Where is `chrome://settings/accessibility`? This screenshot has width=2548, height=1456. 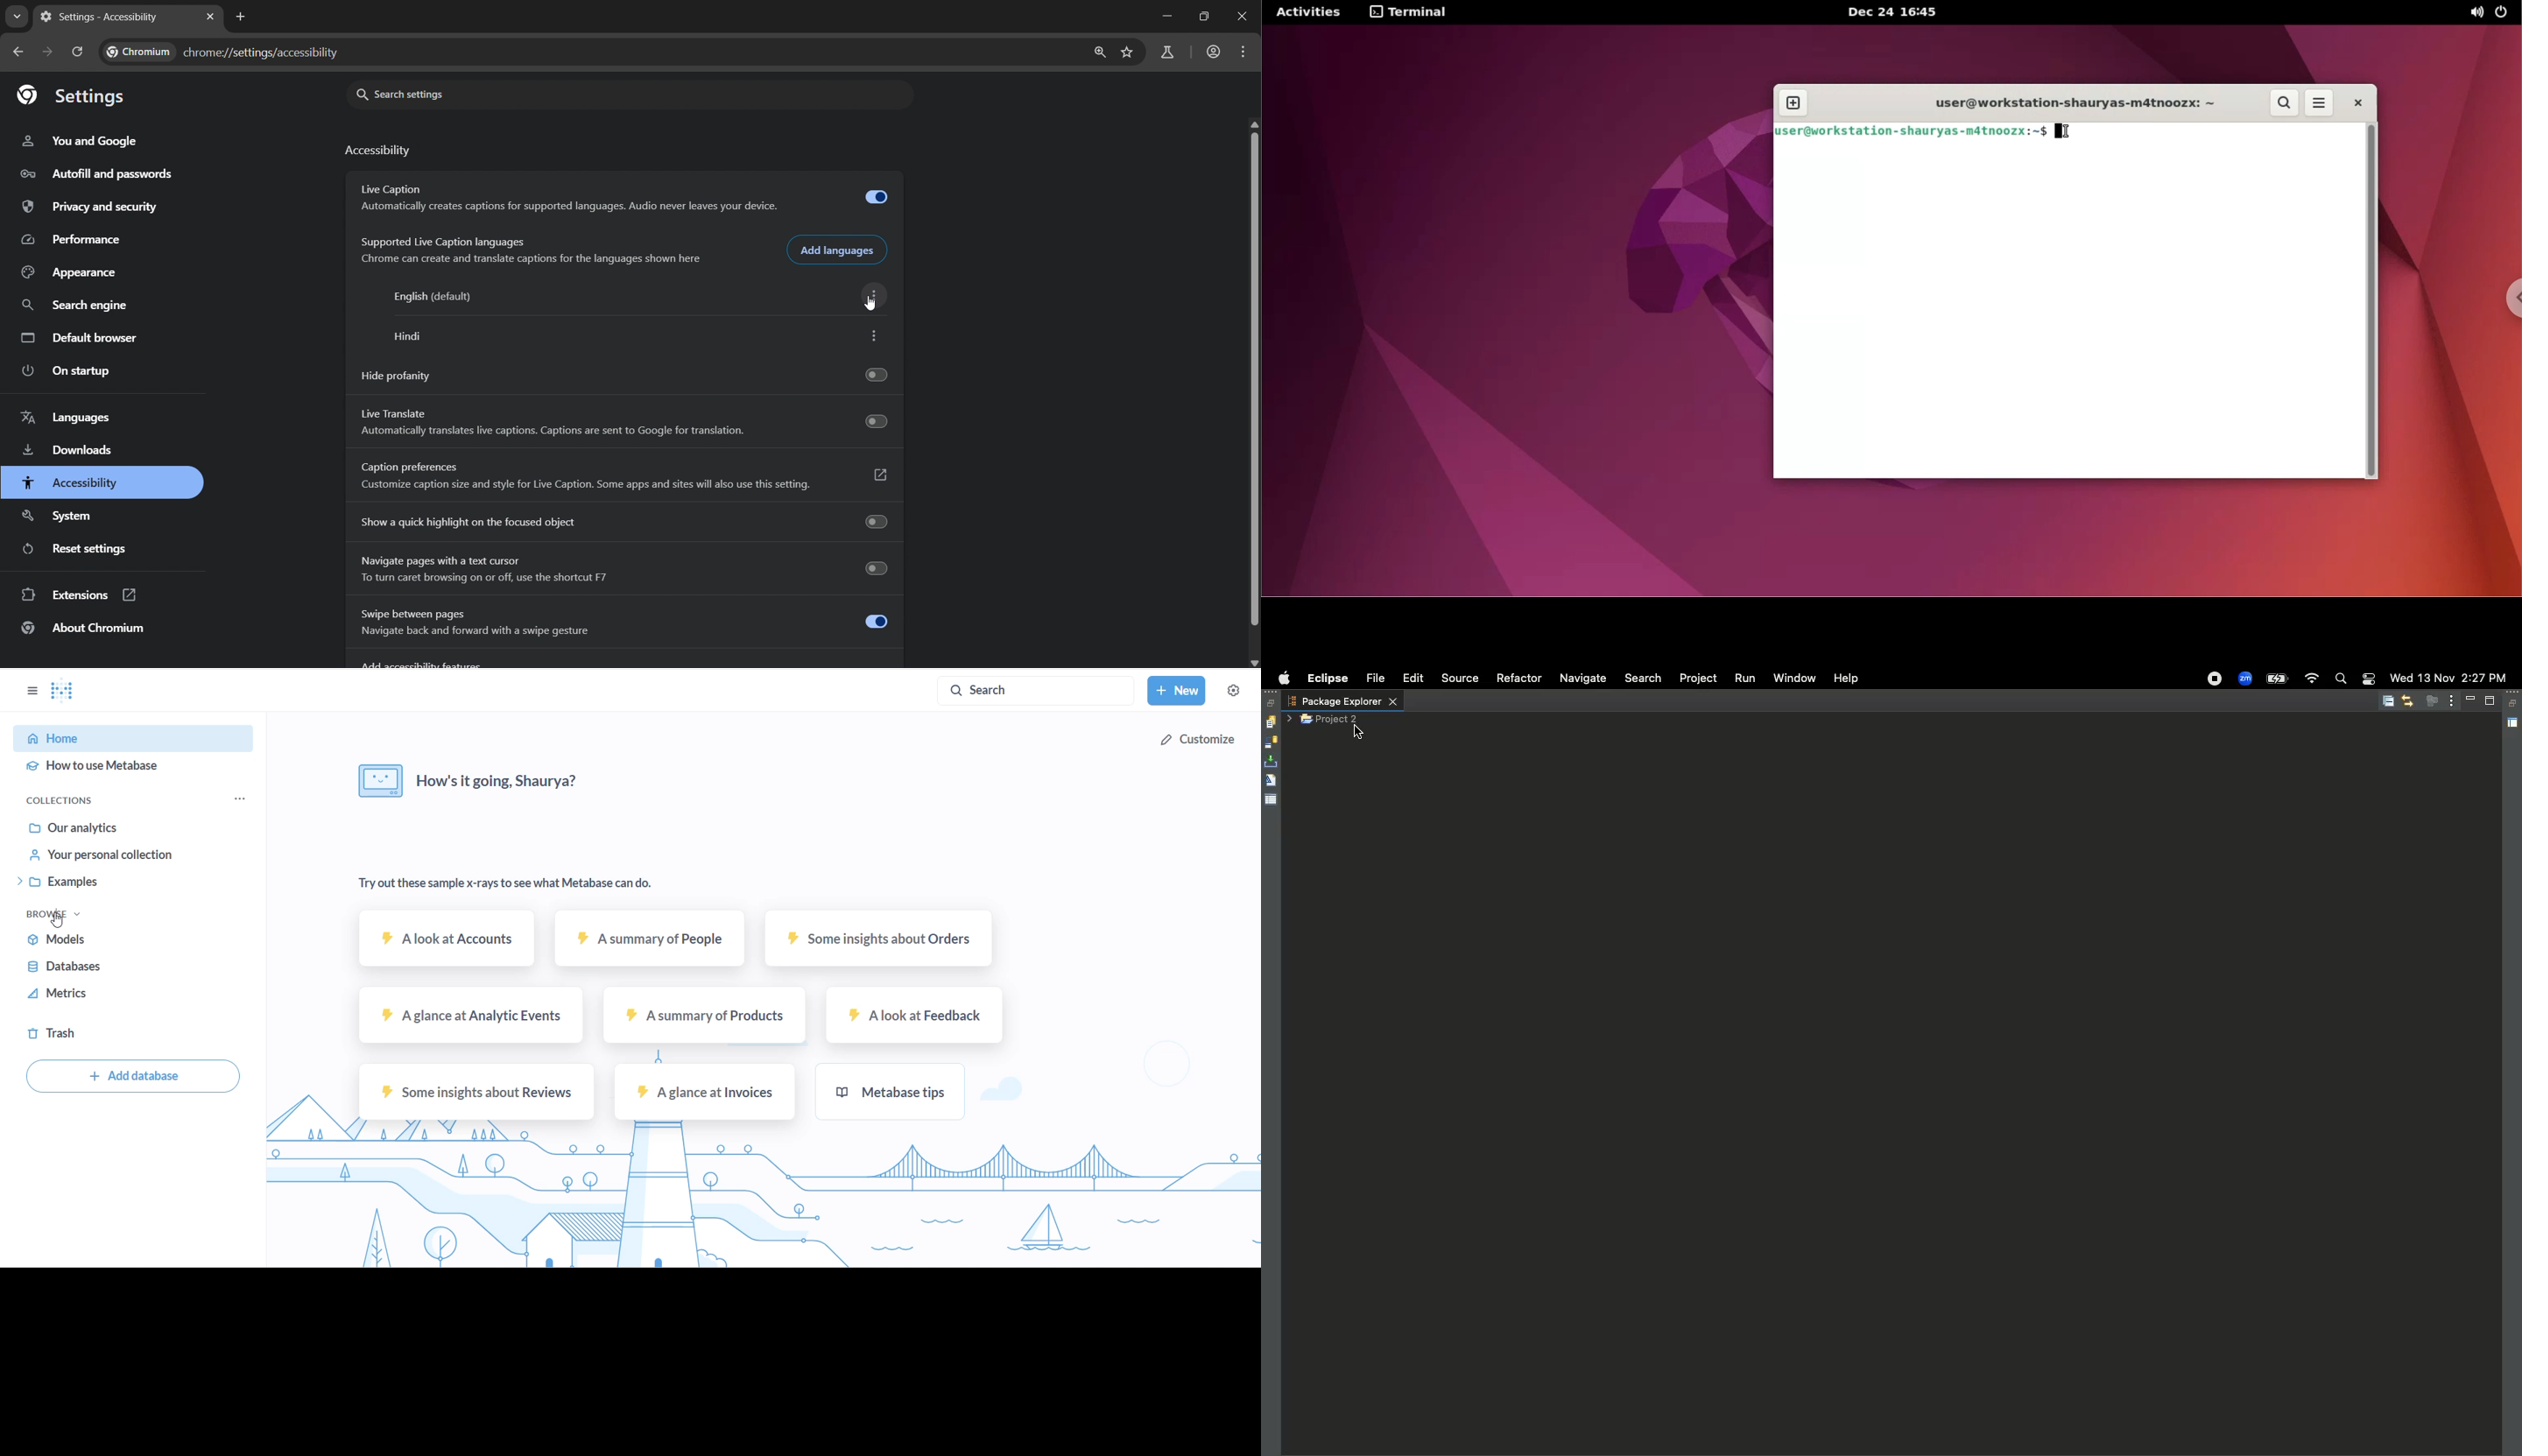
chrome://settings/accessibility is located at coordinates (263, 54).